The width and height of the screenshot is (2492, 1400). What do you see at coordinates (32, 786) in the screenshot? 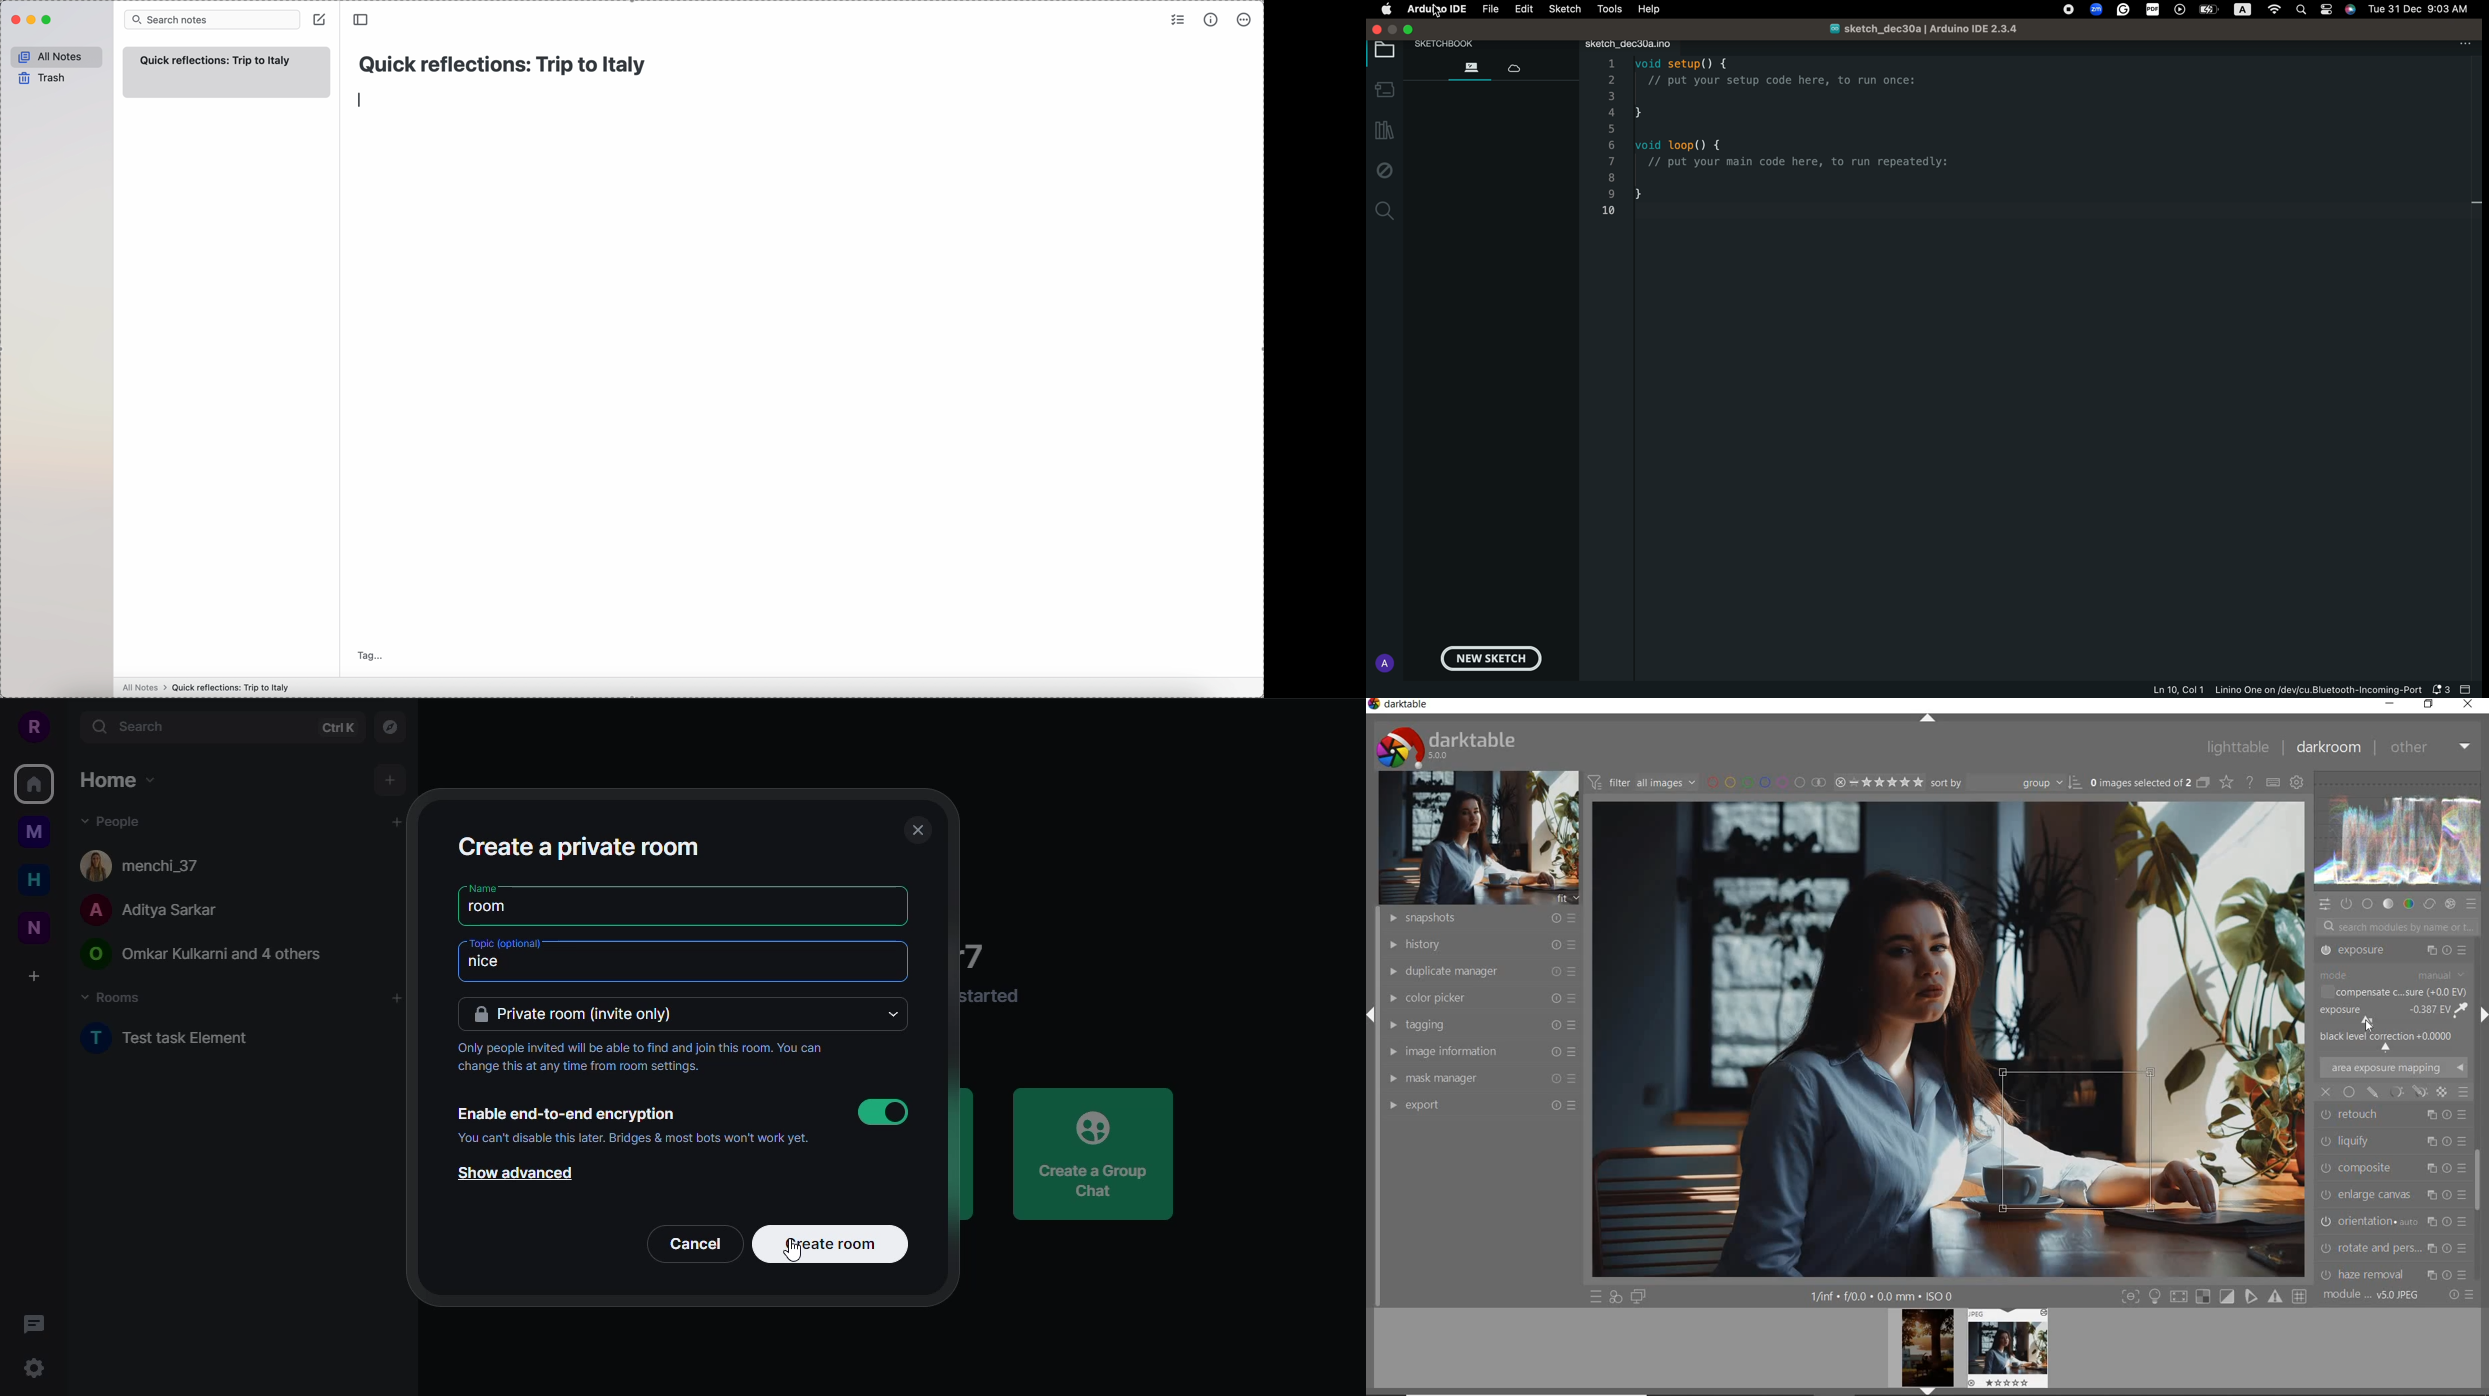
I see `home` at bounding box center [32, 786].